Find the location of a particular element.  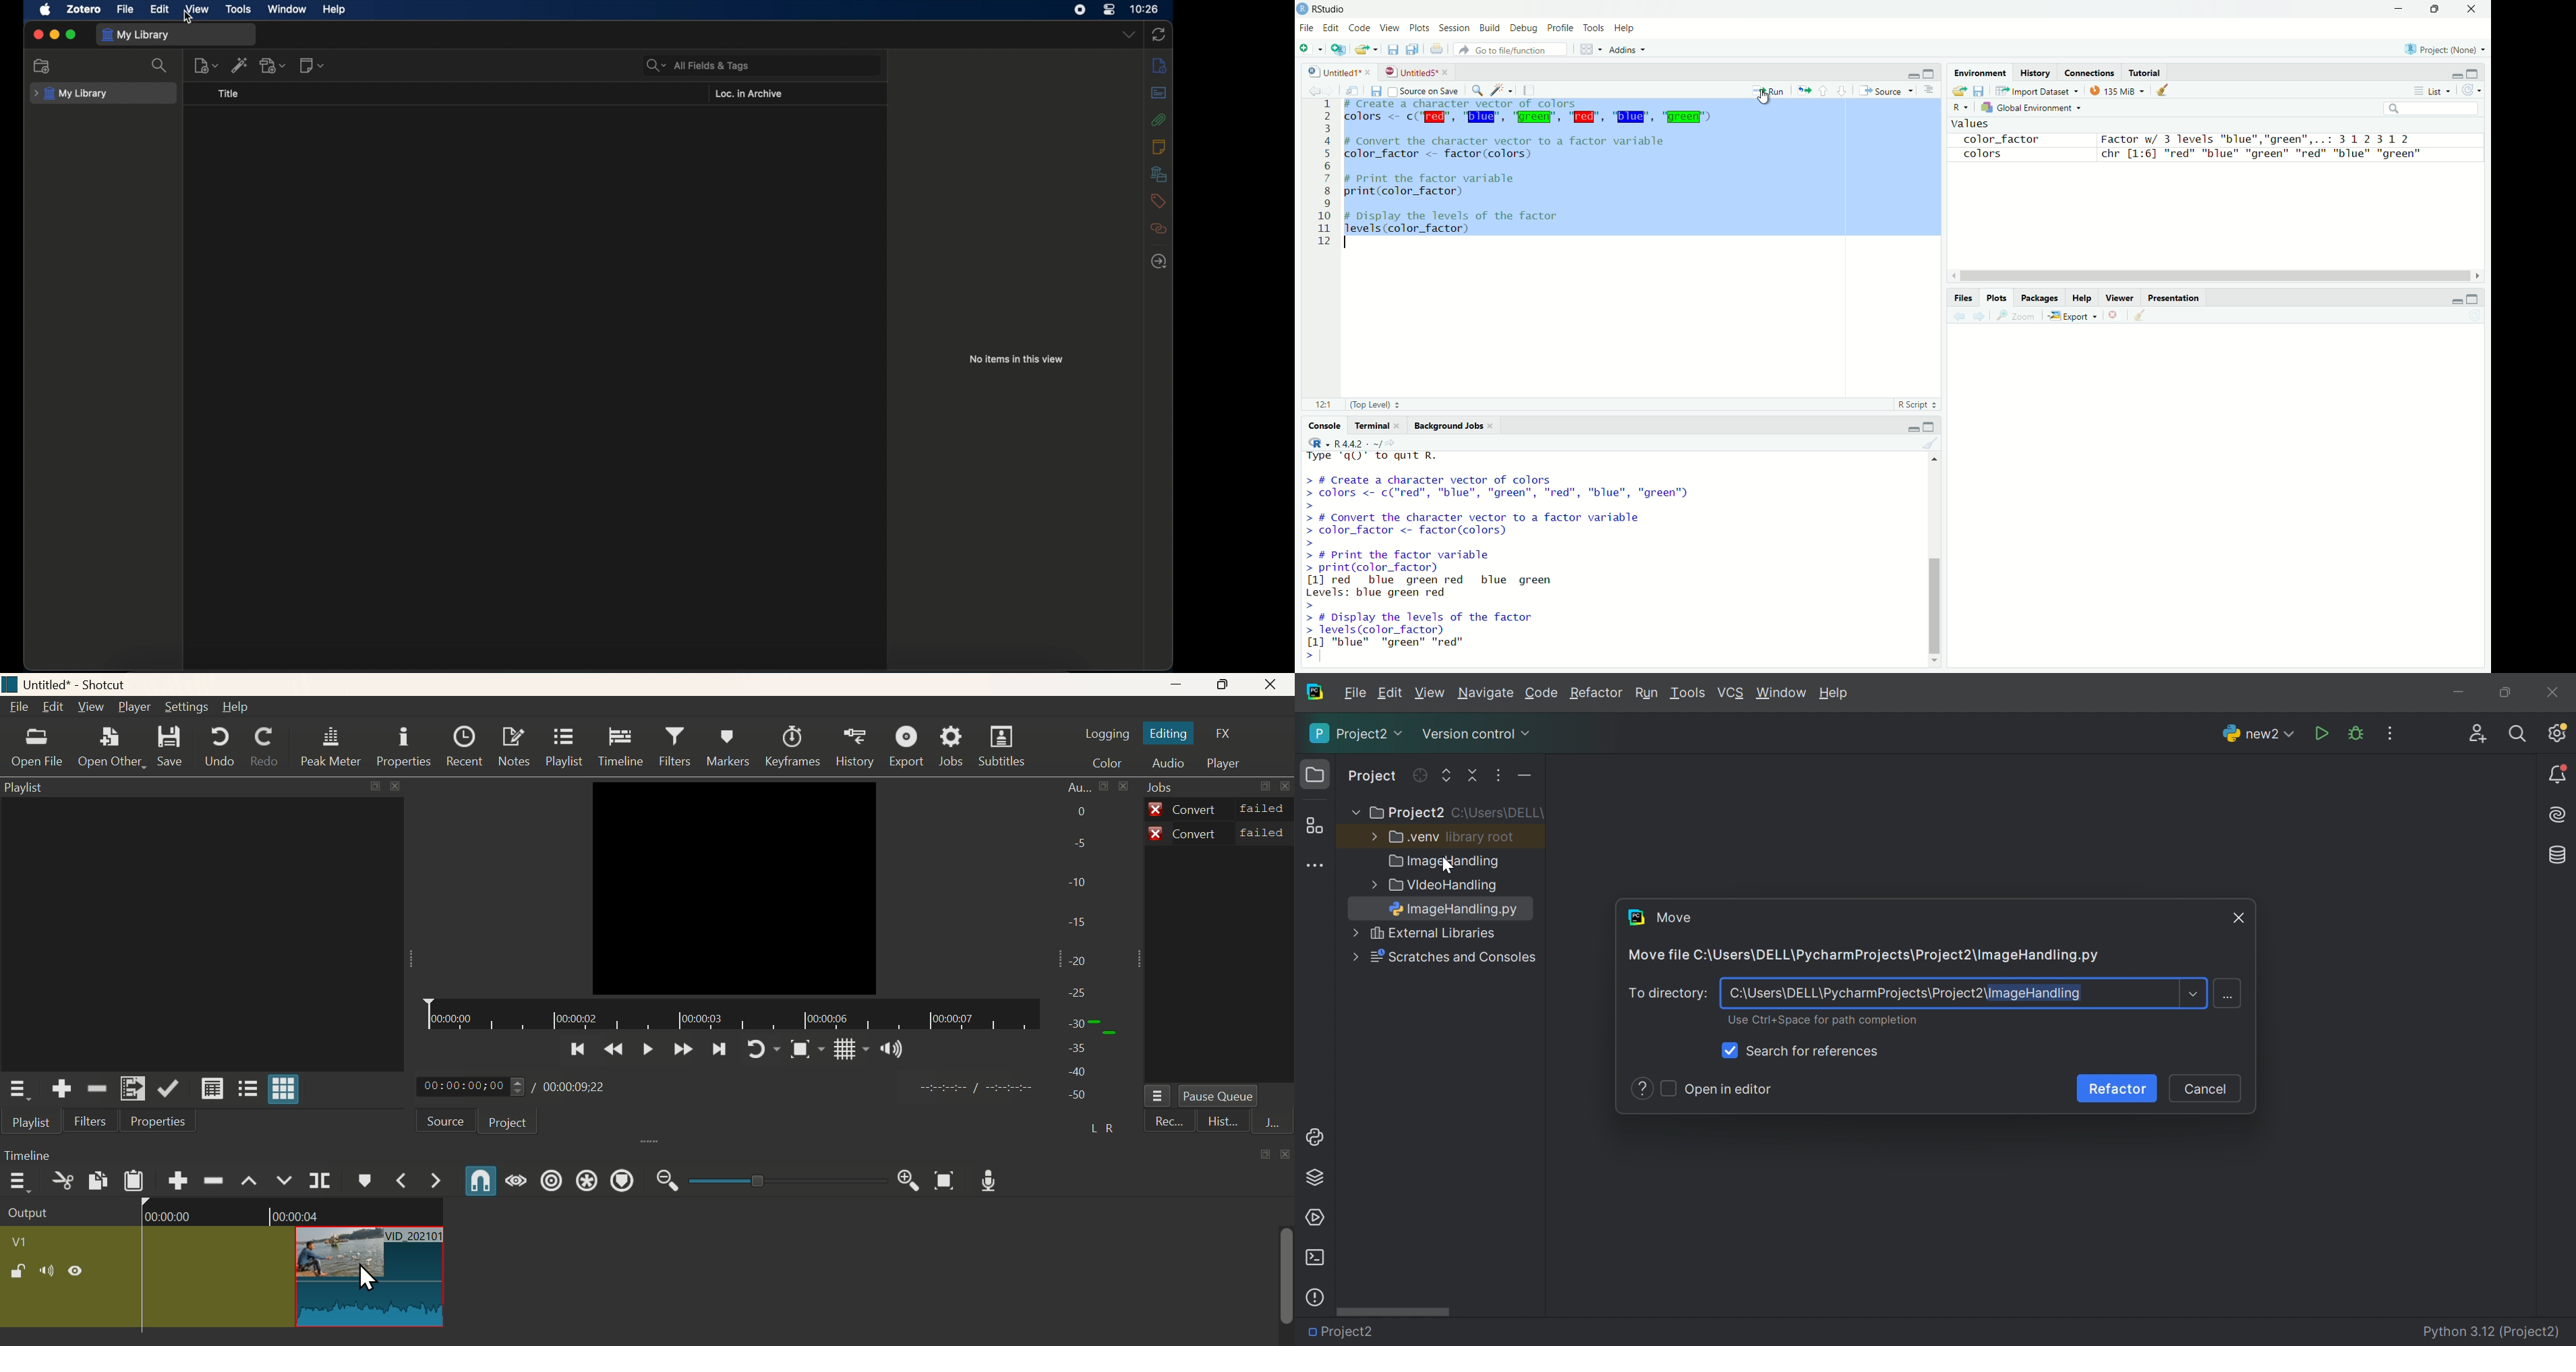

Timeline is located at coordinates (32, 1155).